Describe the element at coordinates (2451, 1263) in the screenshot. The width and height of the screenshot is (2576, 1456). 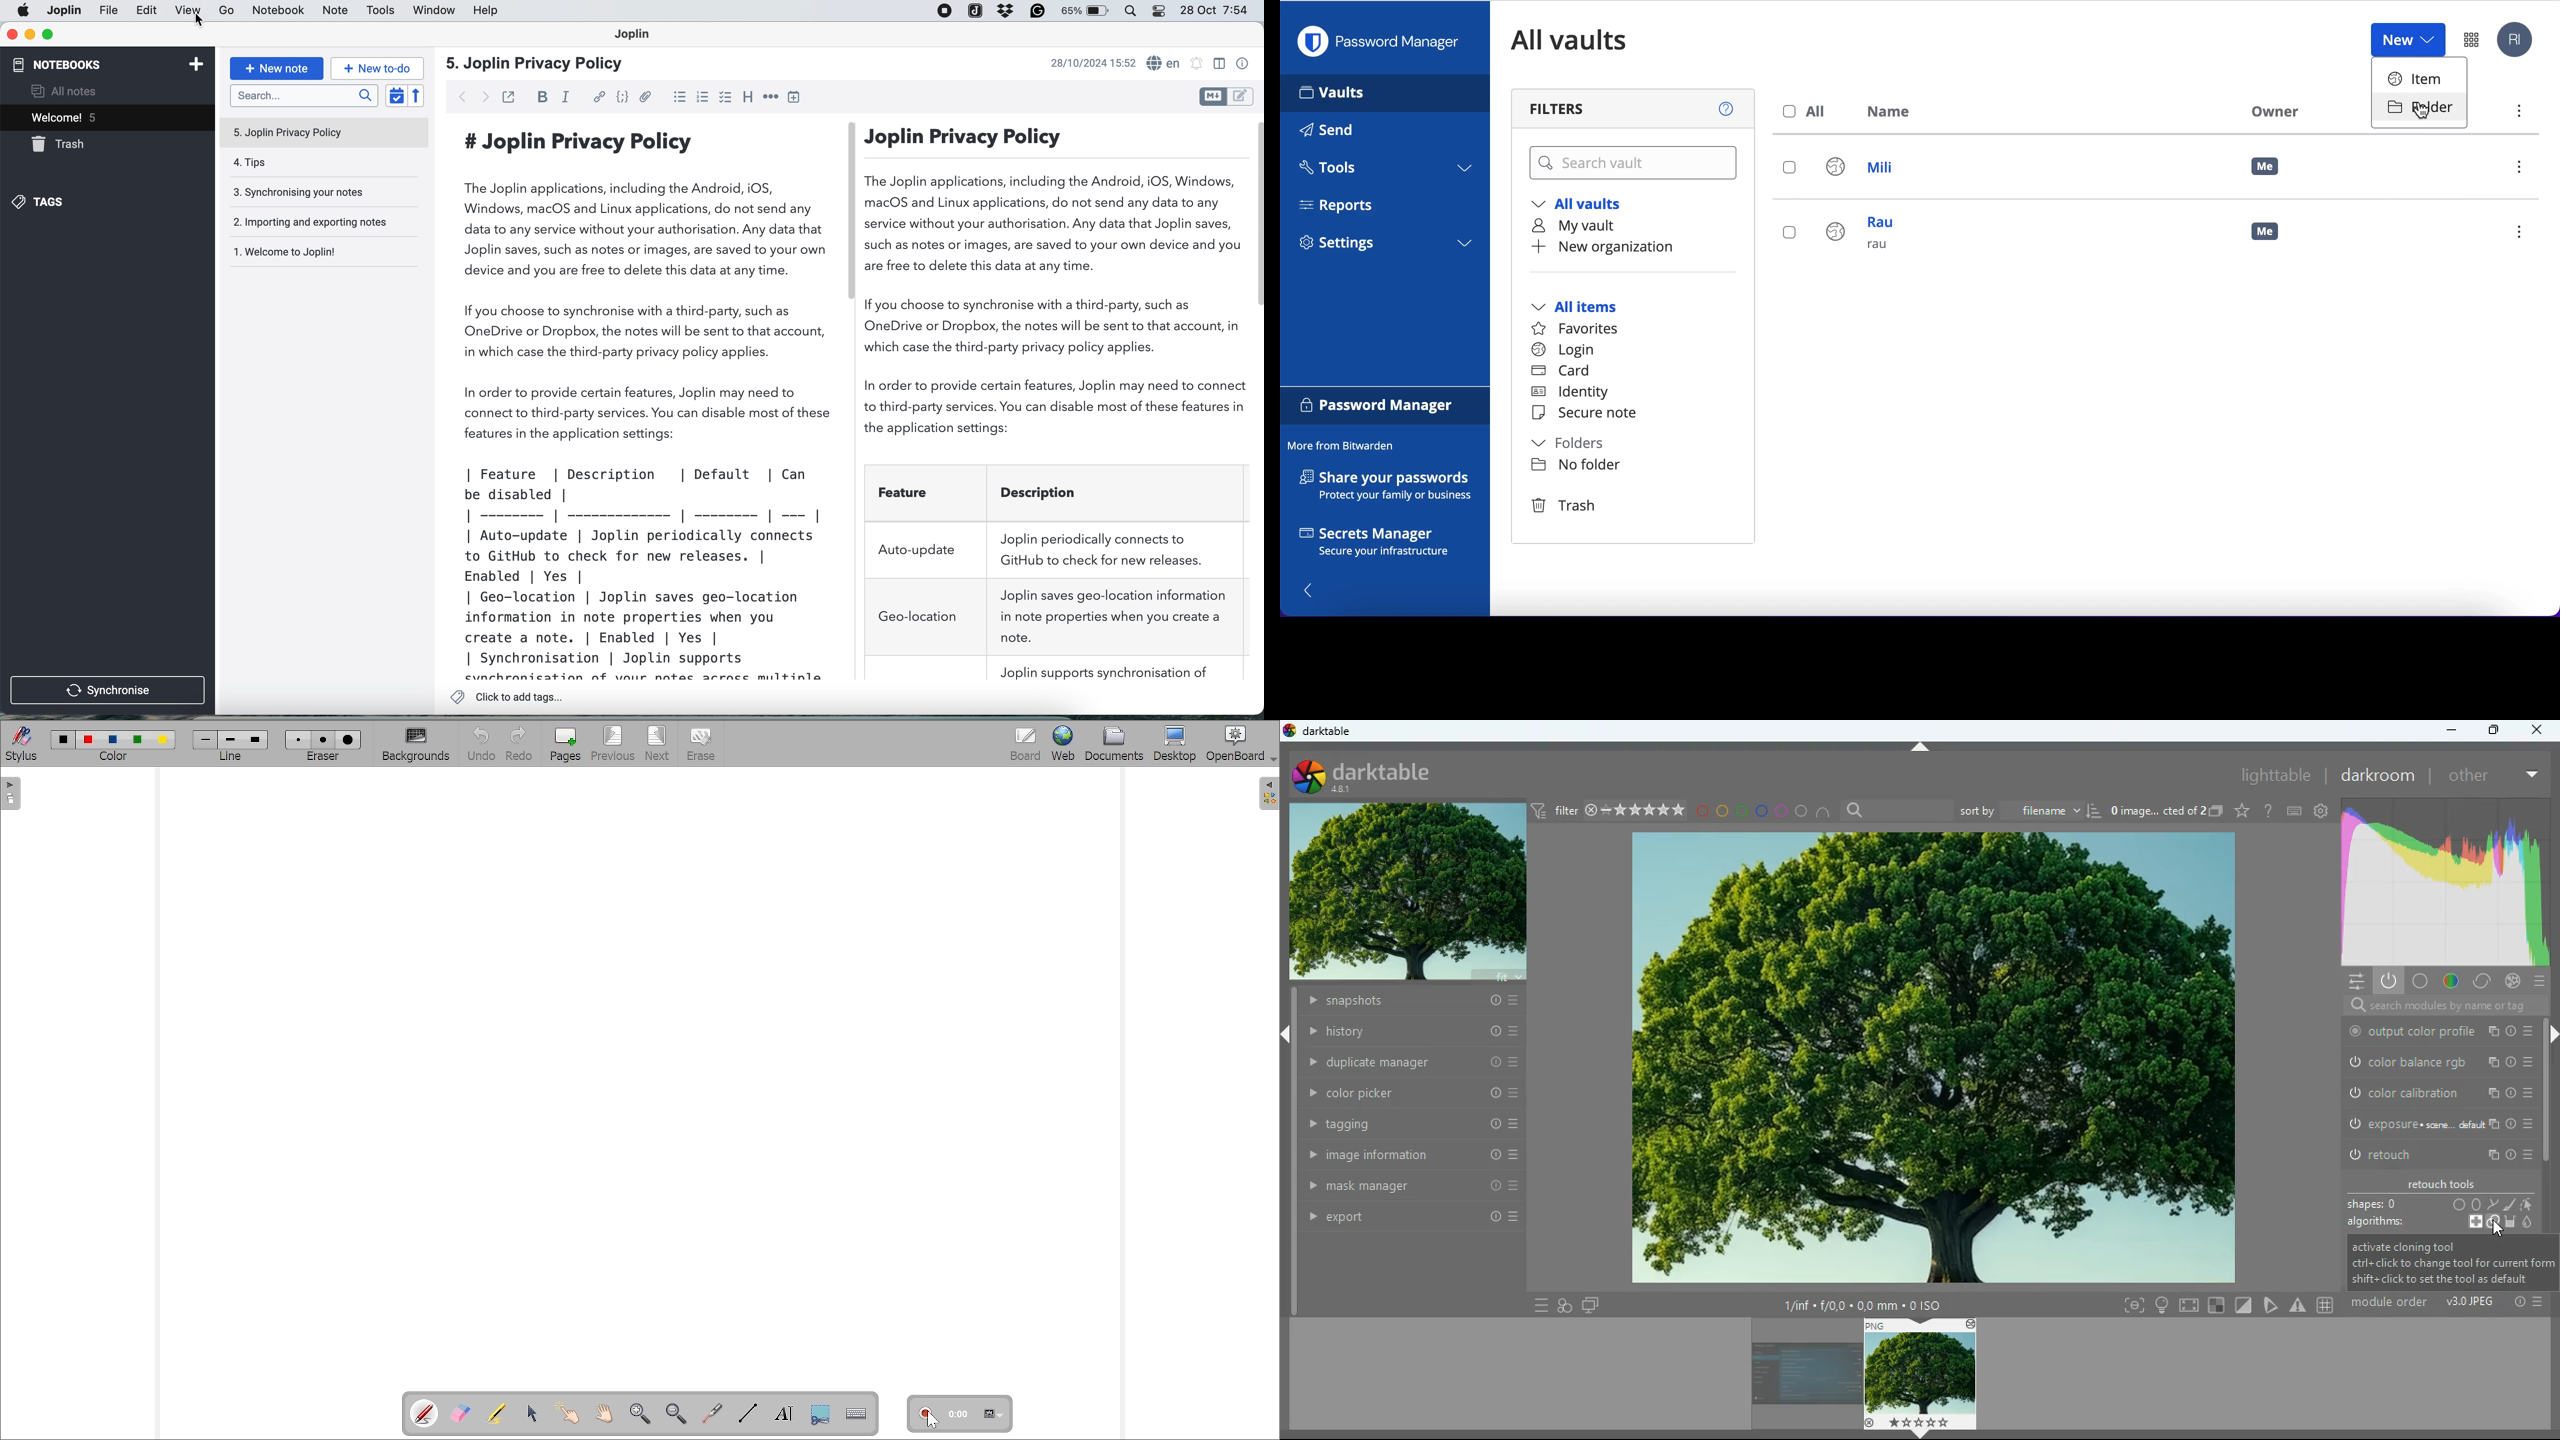
I see `description` at that location.